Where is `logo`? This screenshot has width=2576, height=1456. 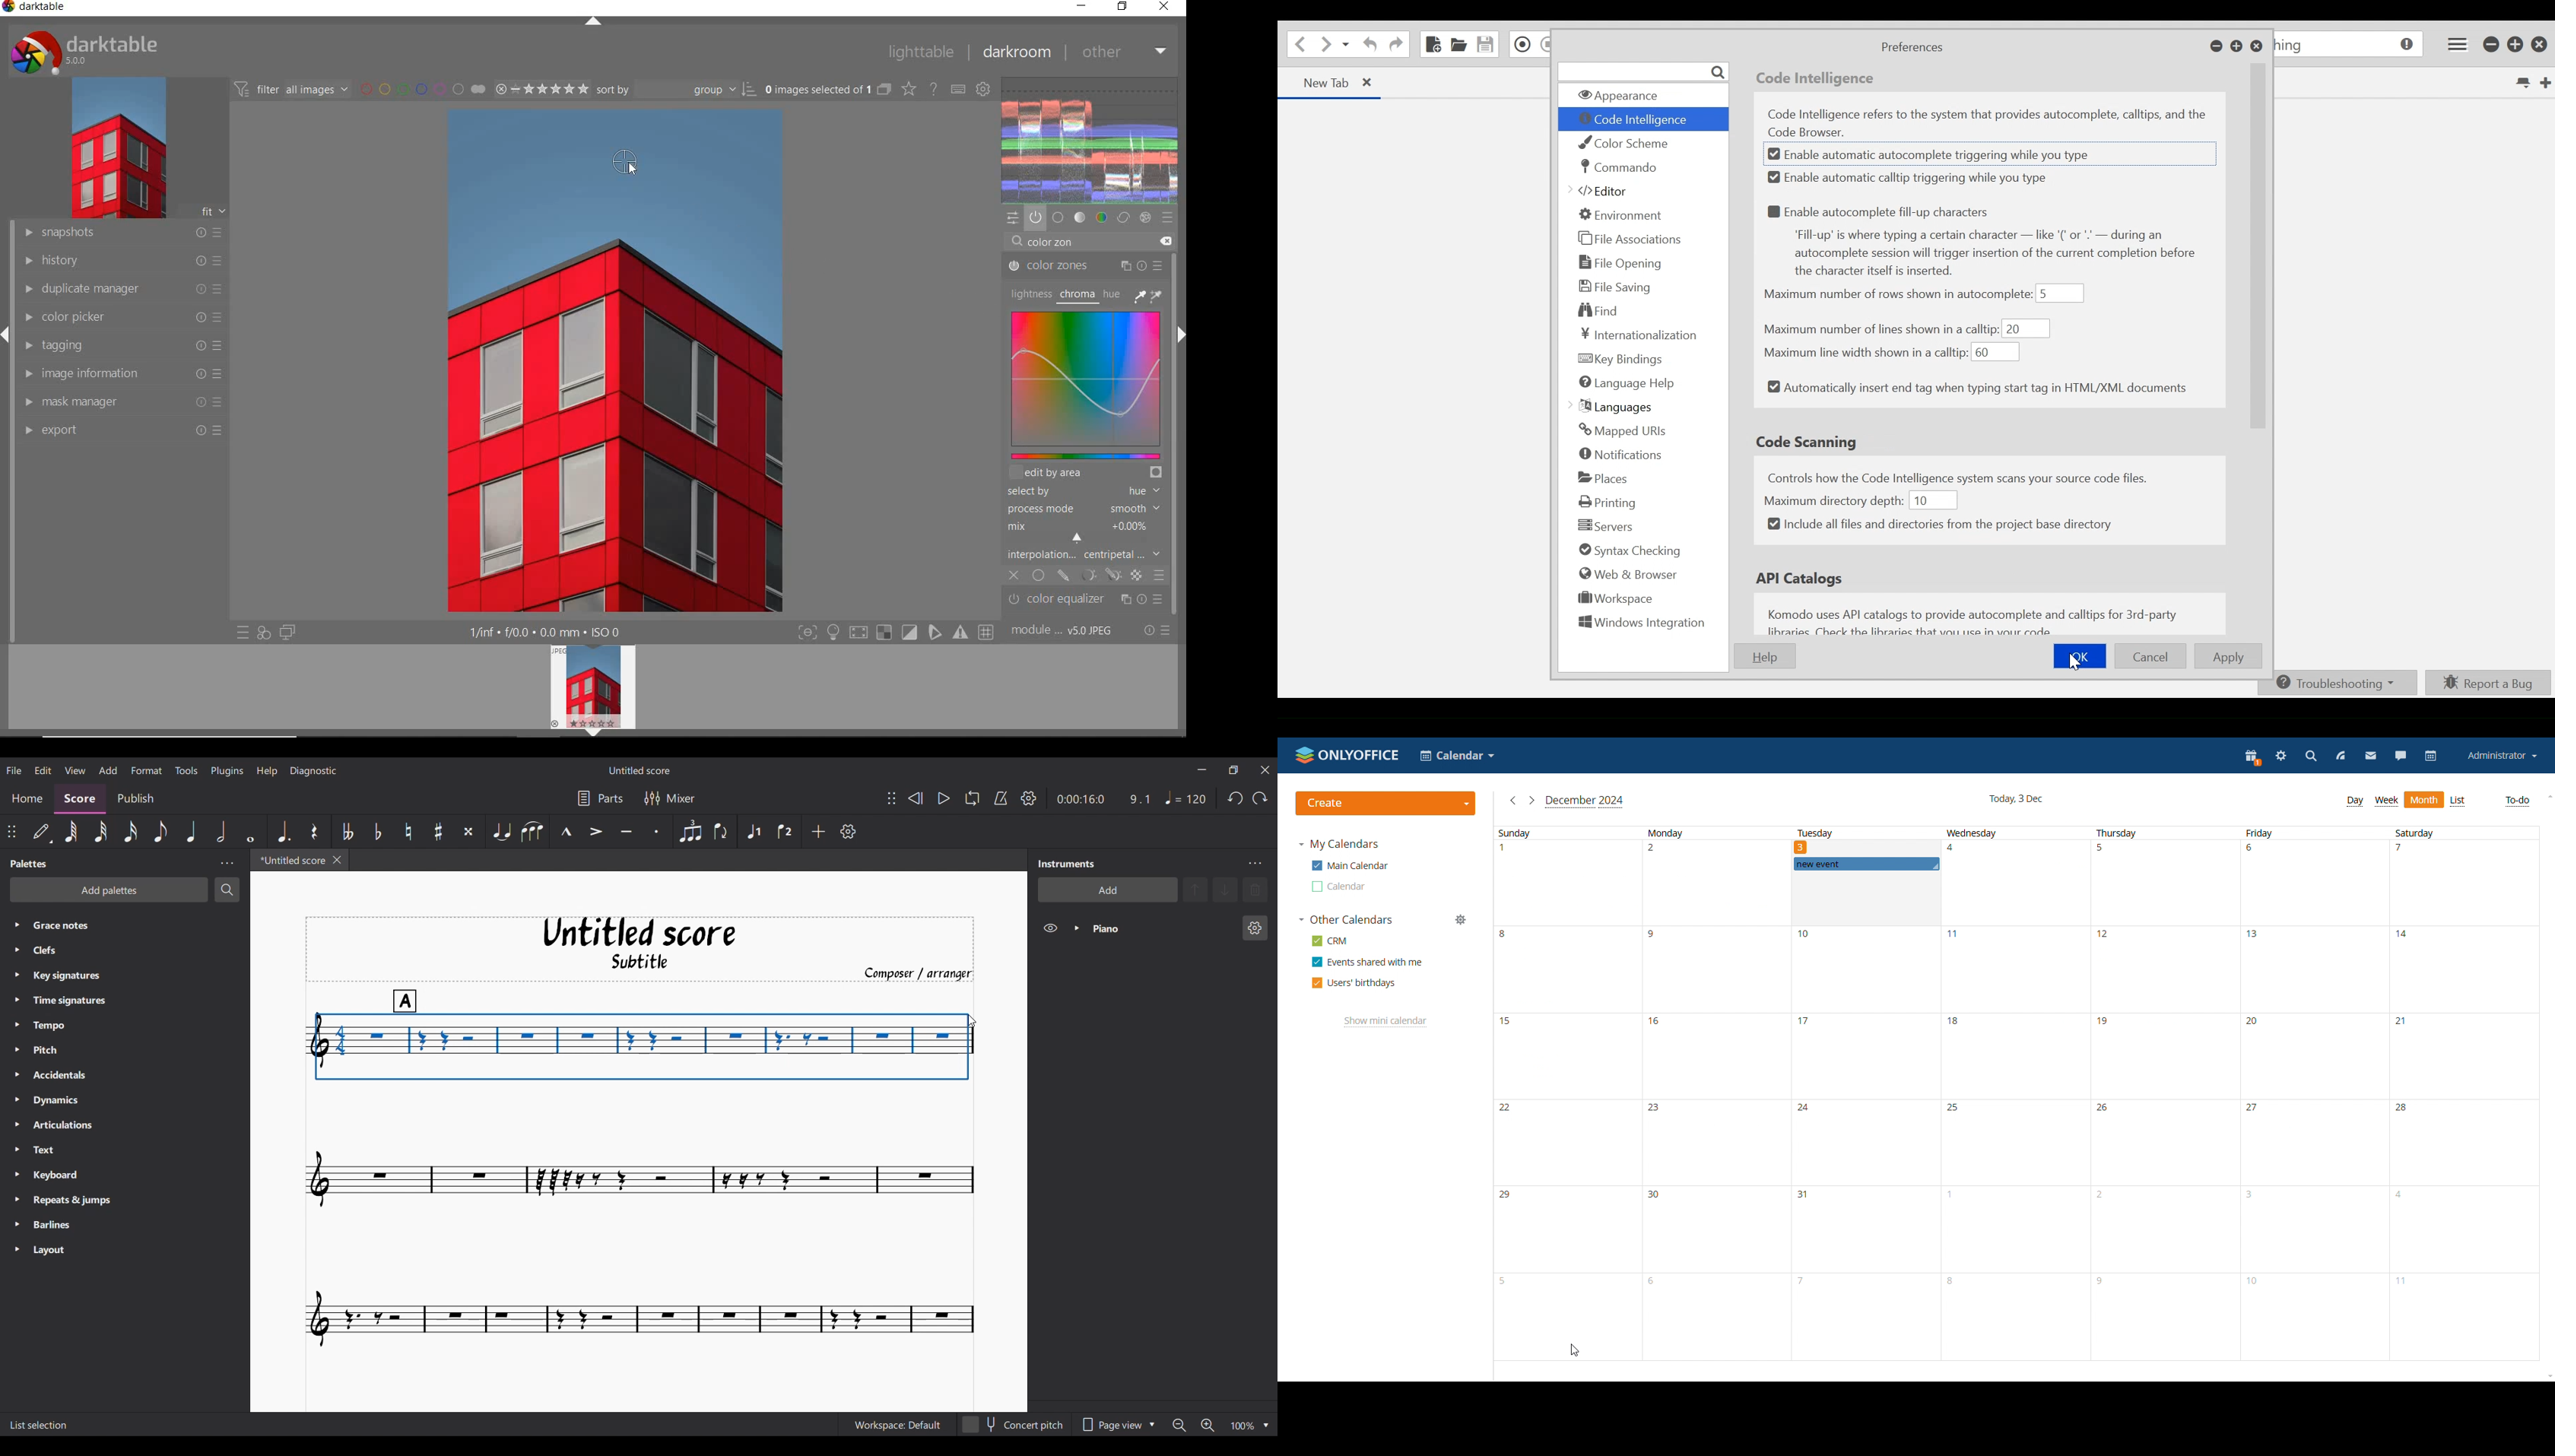 logo is located at coordinates (1347, 754).